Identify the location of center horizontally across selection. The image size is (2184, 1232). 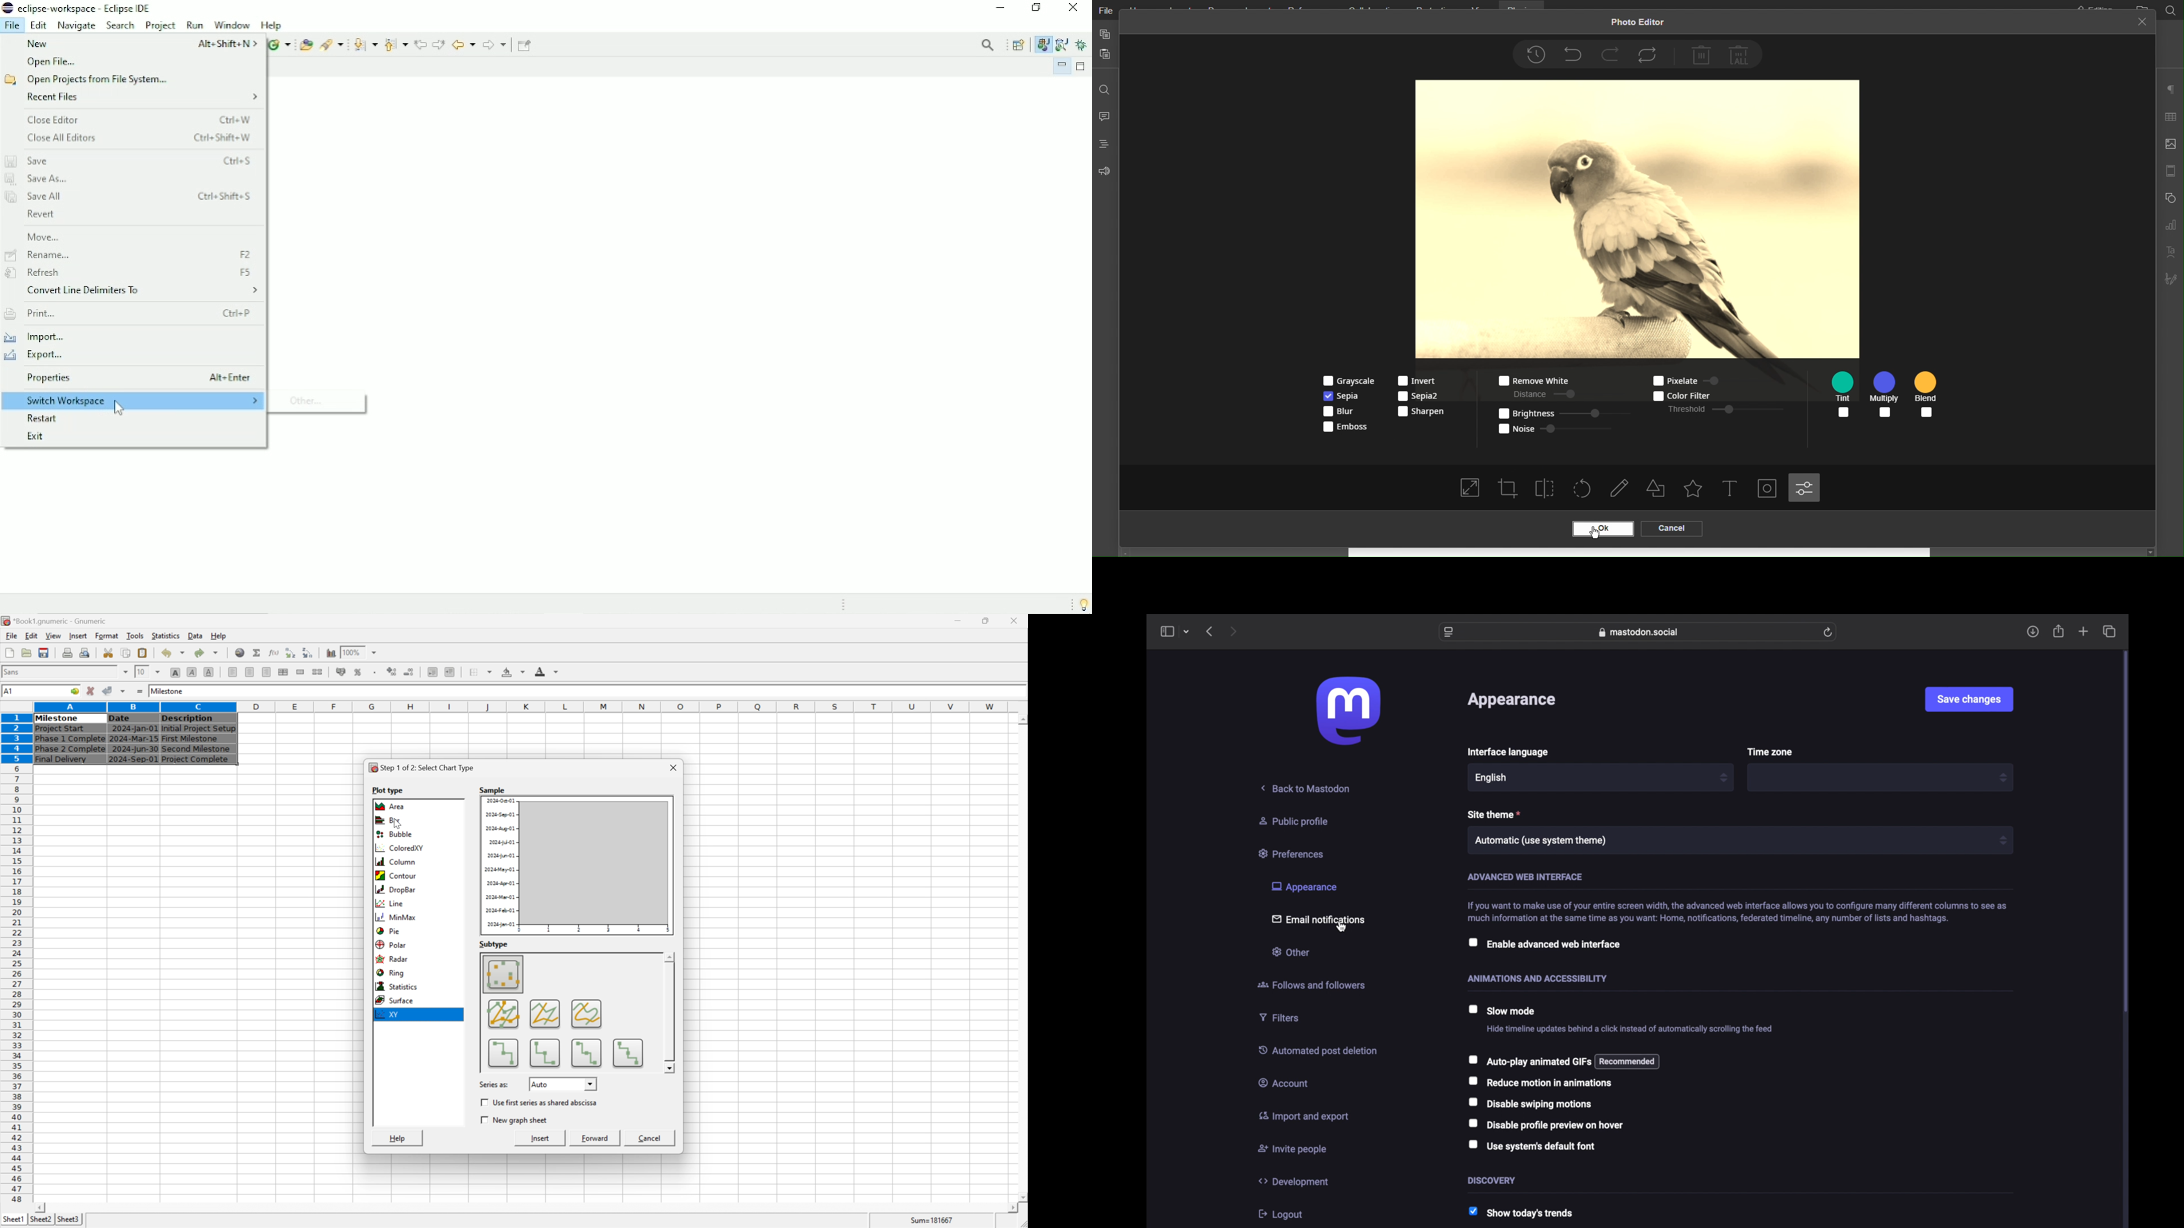
(284, 672).